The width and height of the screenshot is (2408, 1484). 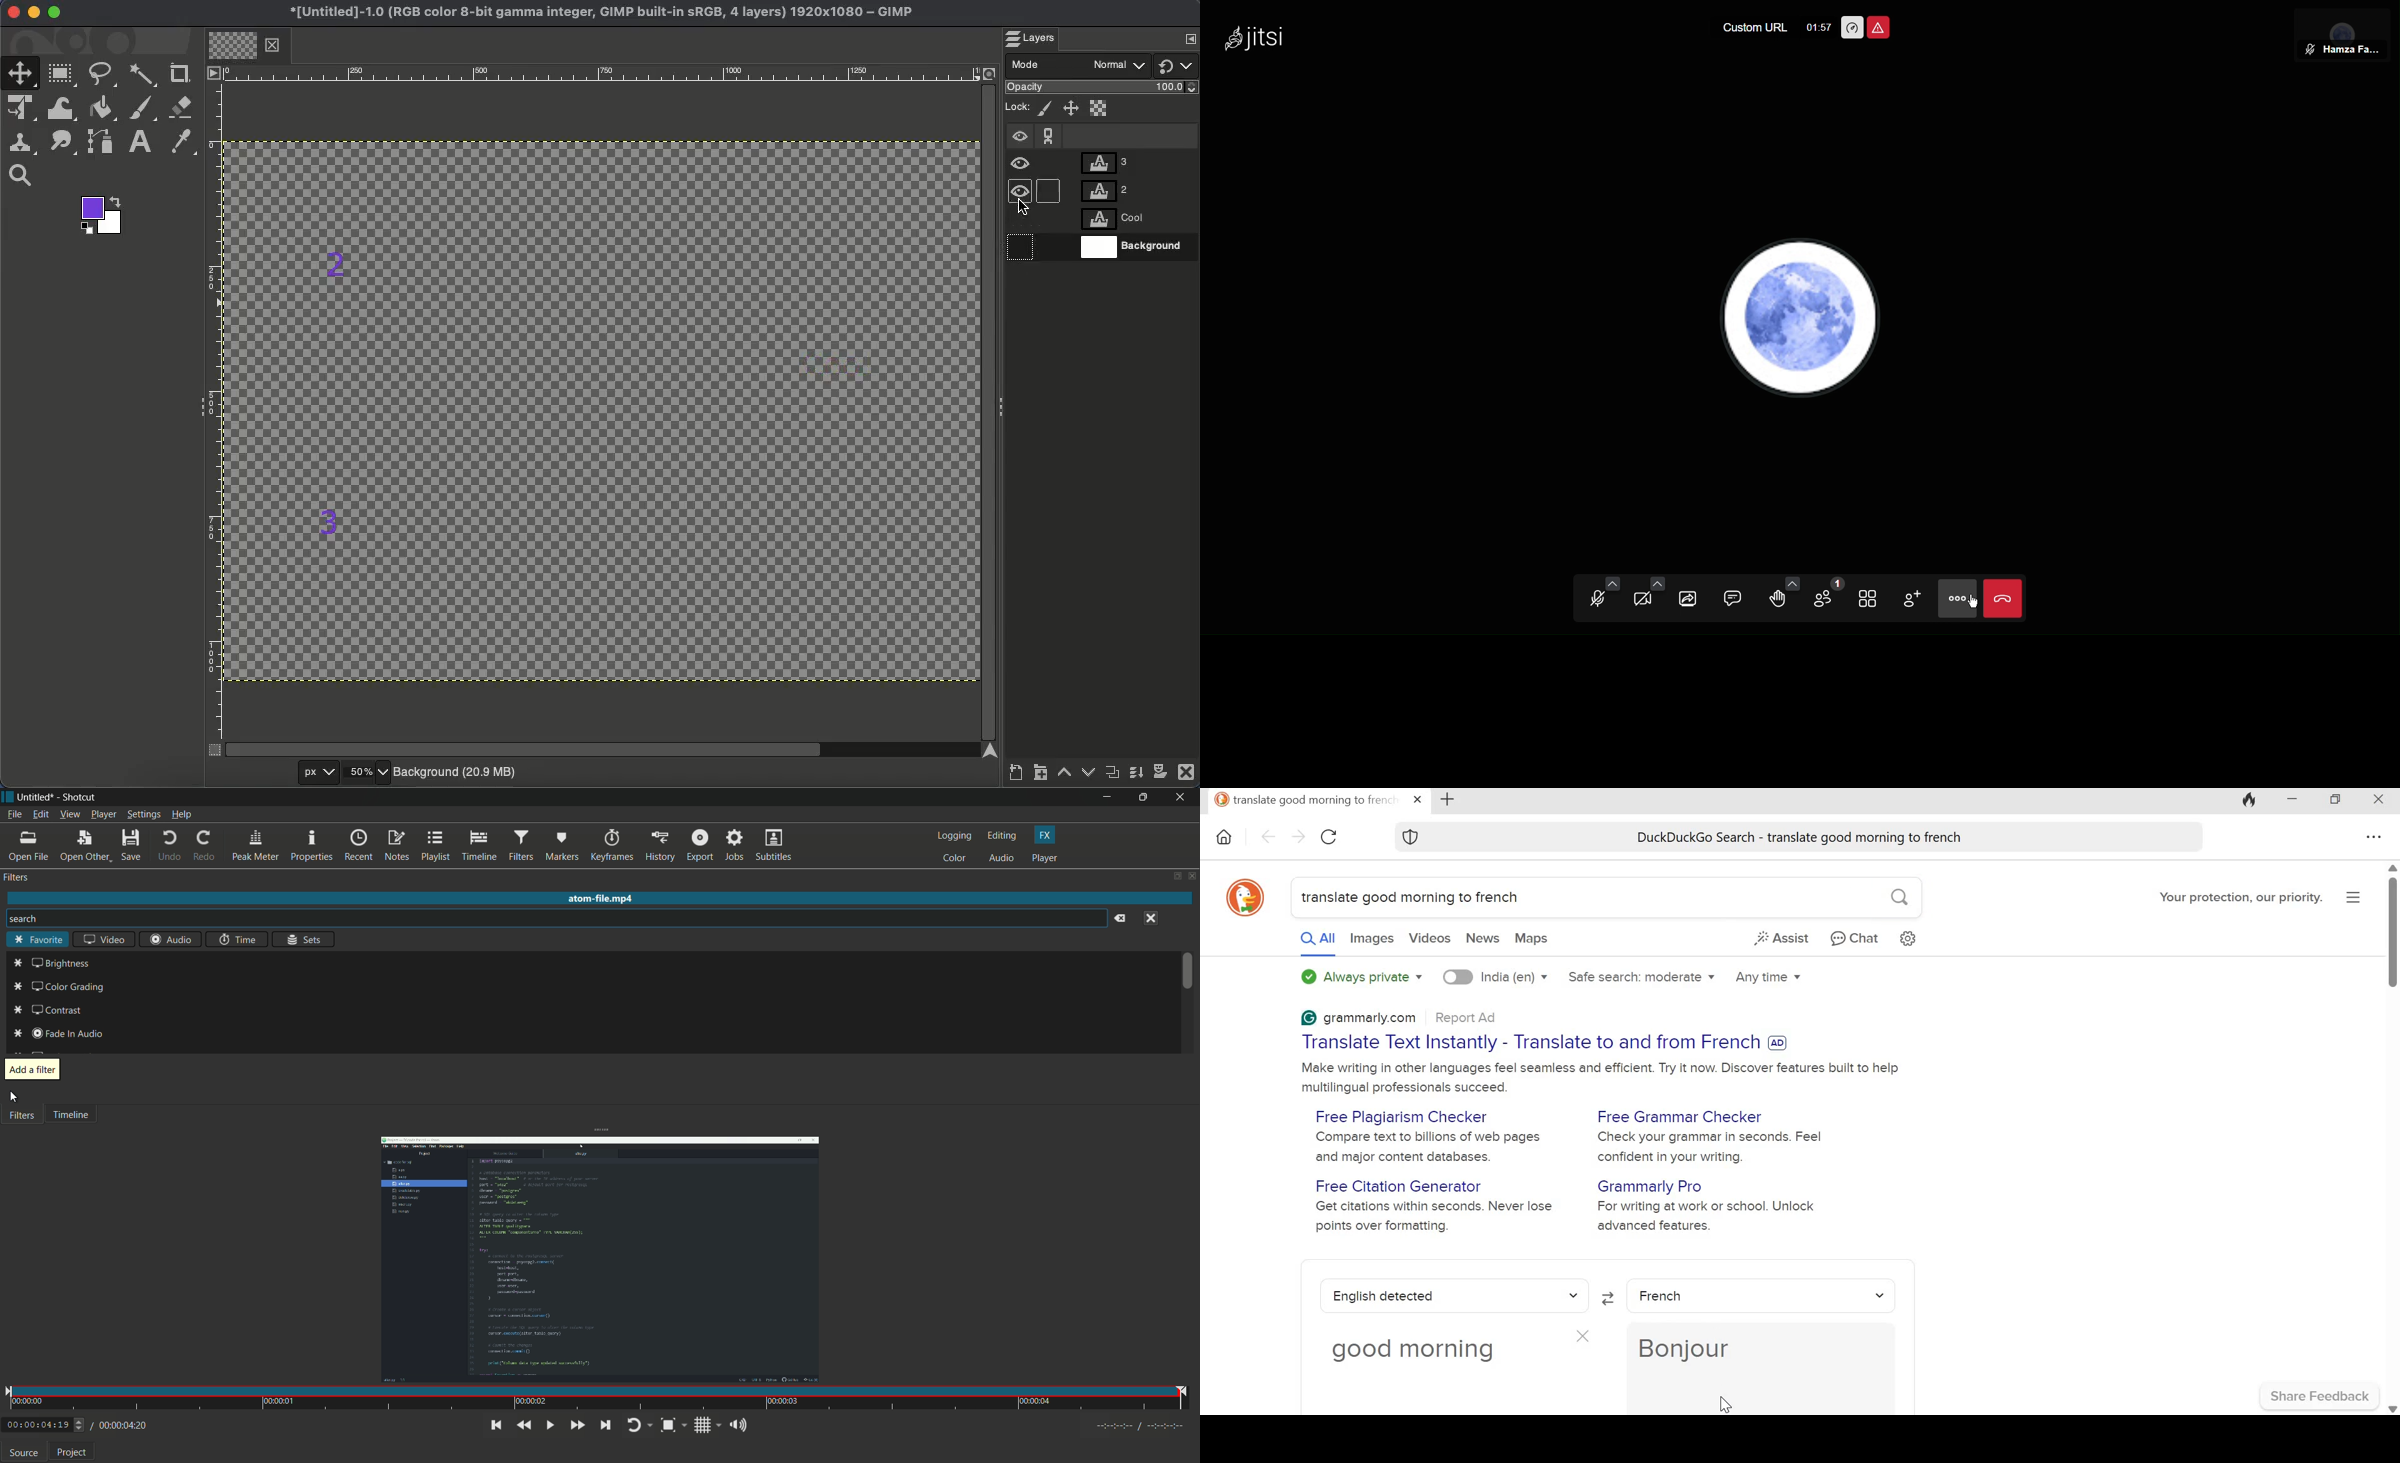 I want to click on Minimize, so click(x=2295, y=801).